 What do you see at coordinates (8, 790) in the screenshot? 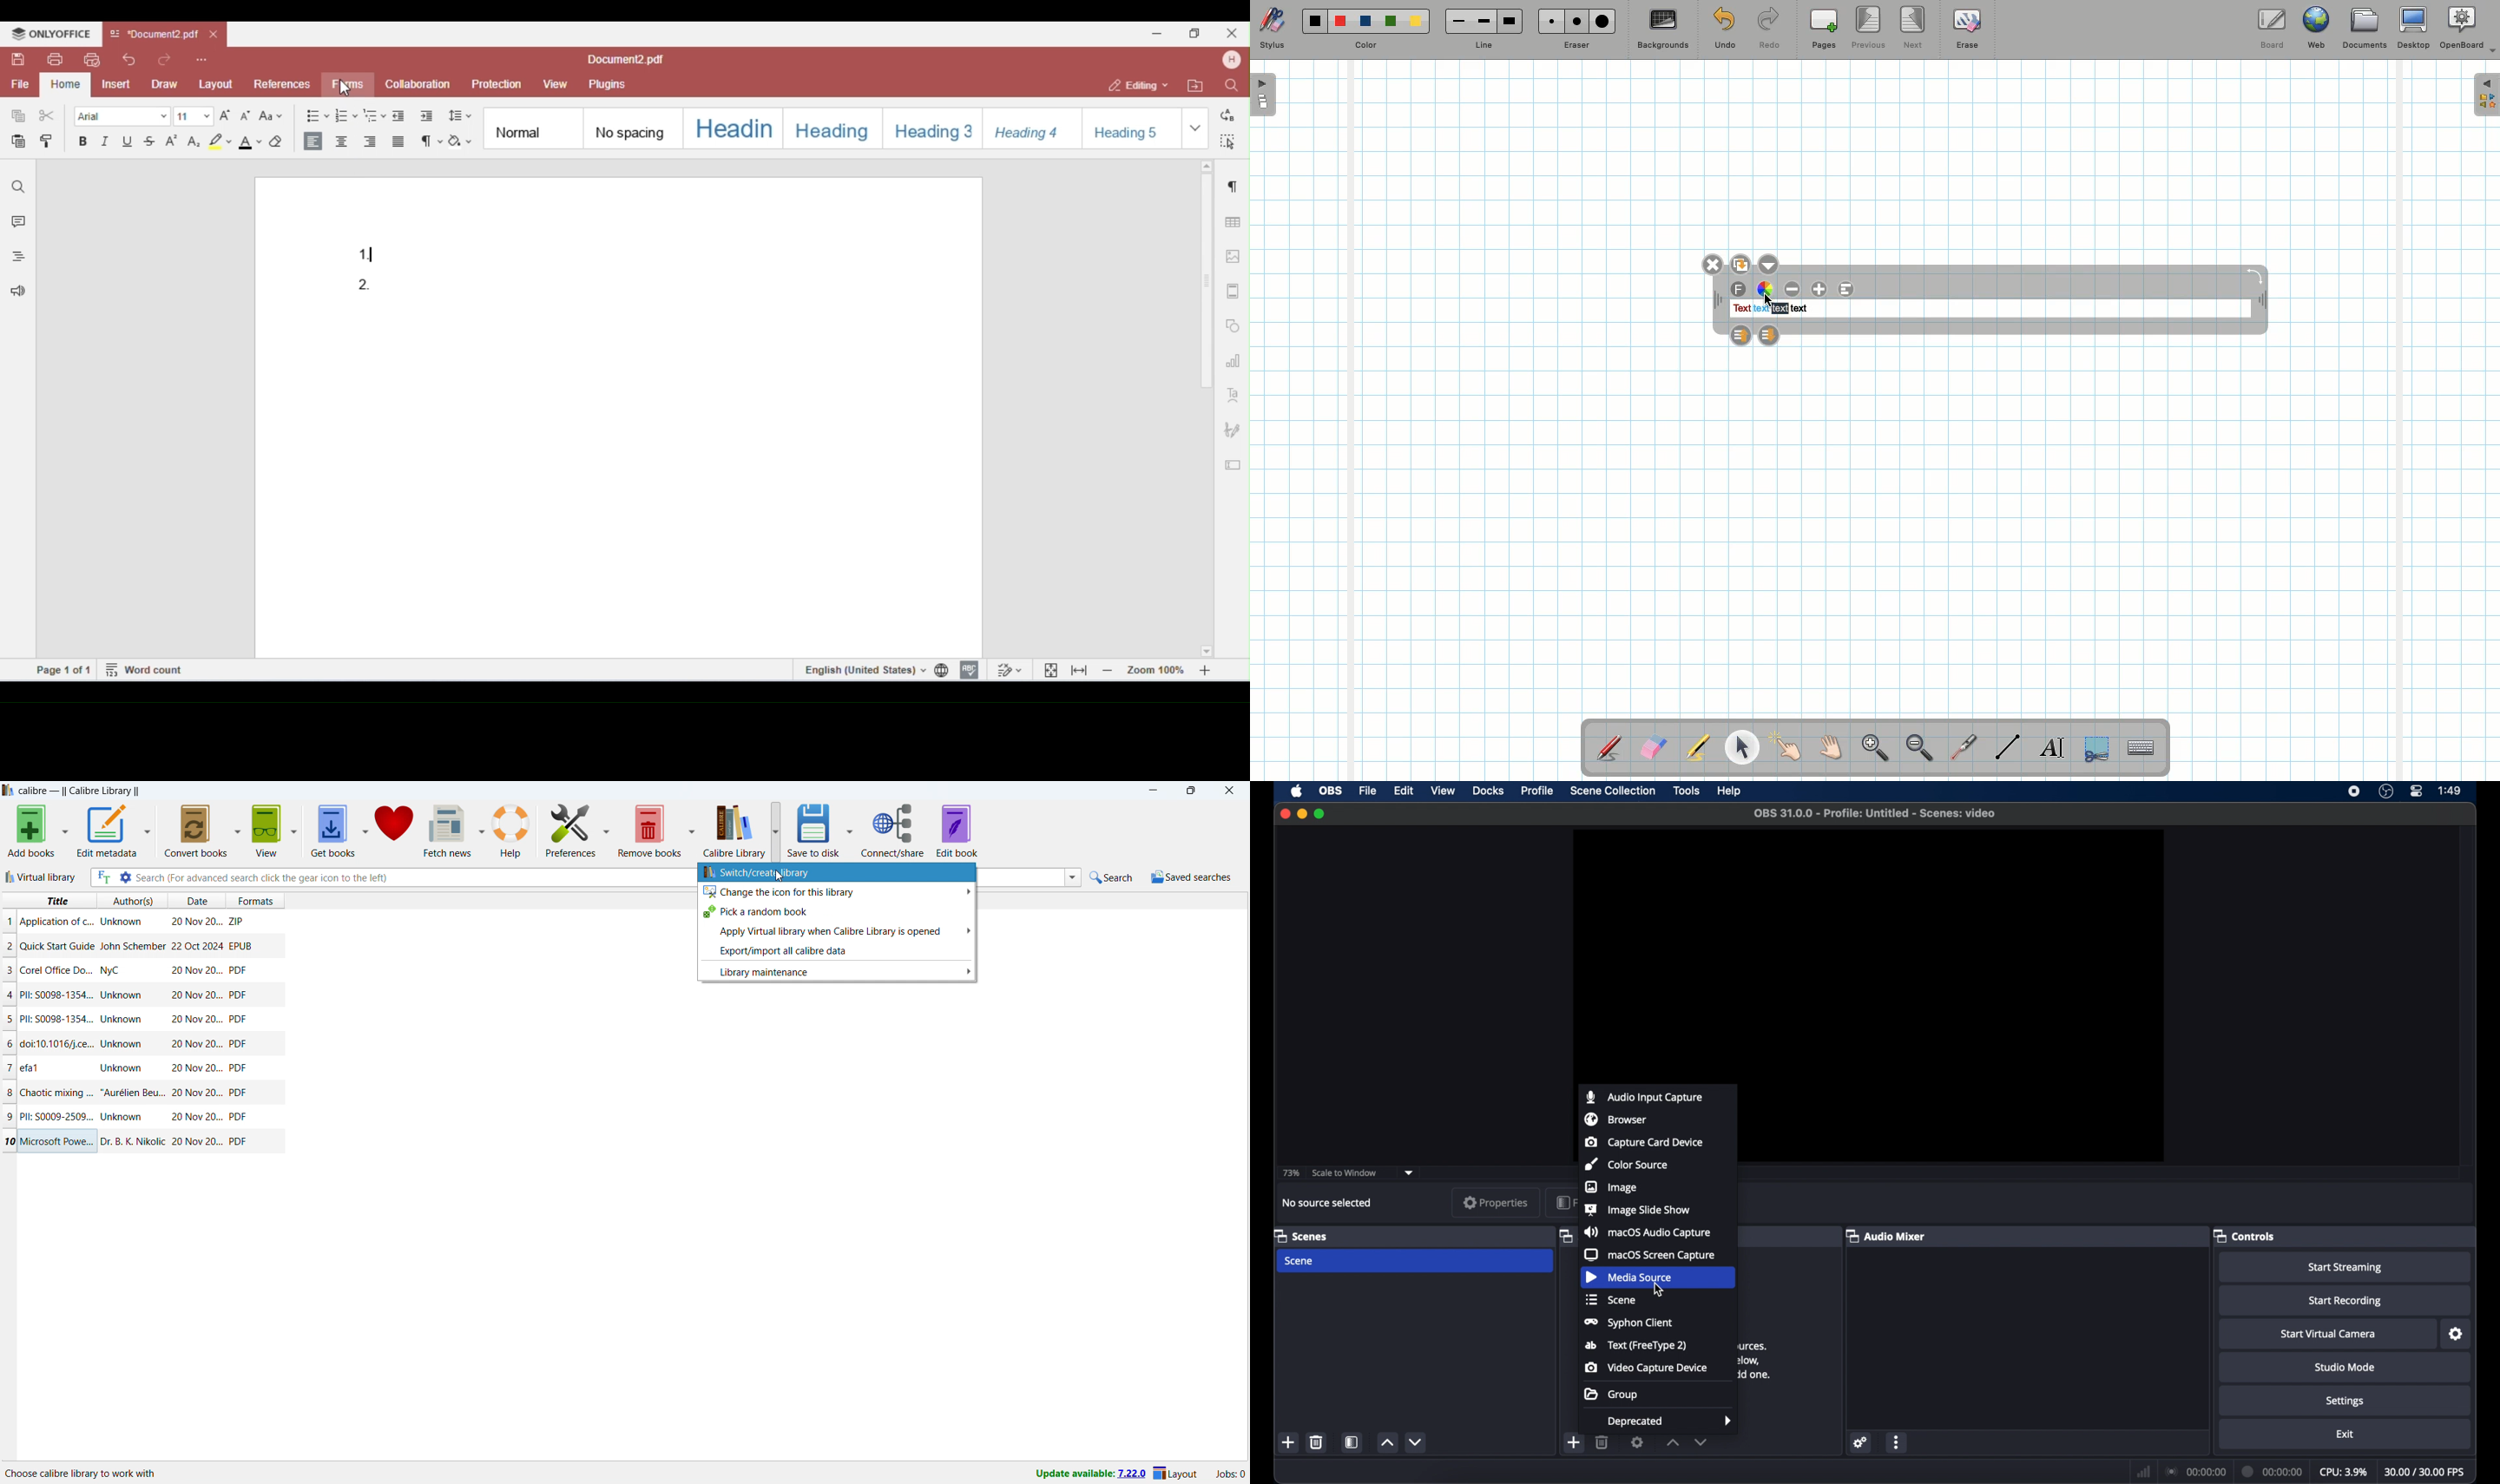
I see `logo` at bounding box center [8, 790].